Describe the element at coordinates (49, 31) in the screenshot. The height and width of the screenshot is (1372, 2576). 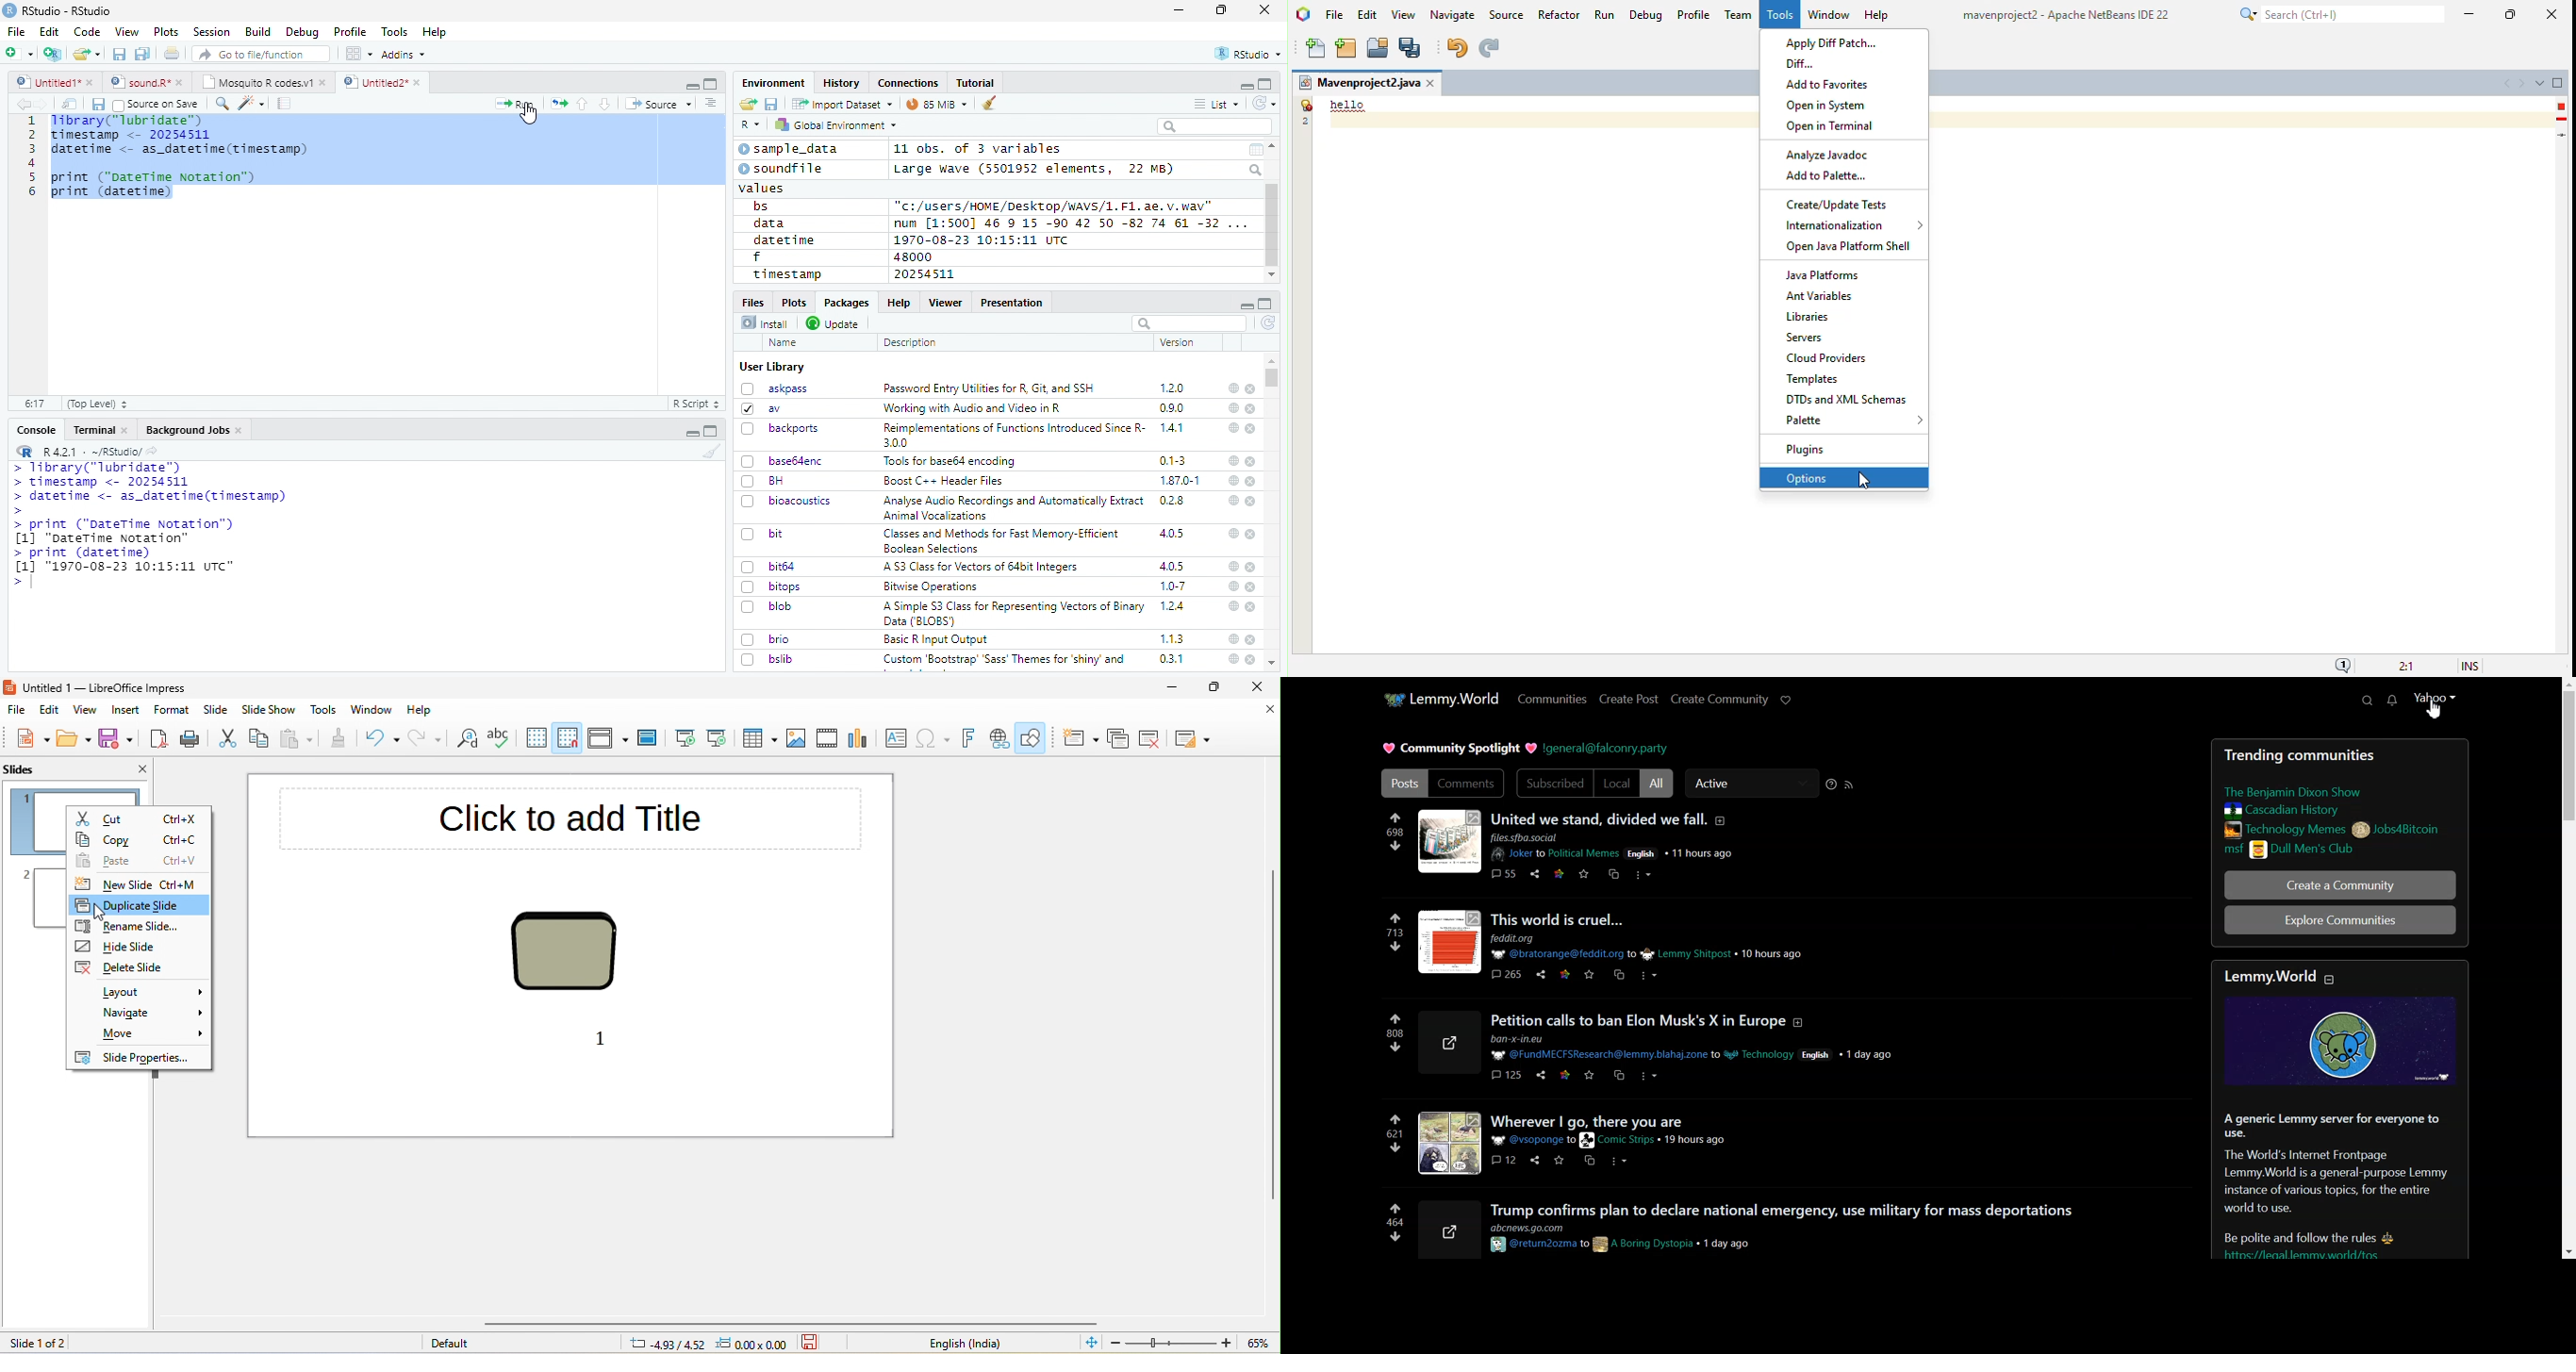
I see `Edit` at that location.